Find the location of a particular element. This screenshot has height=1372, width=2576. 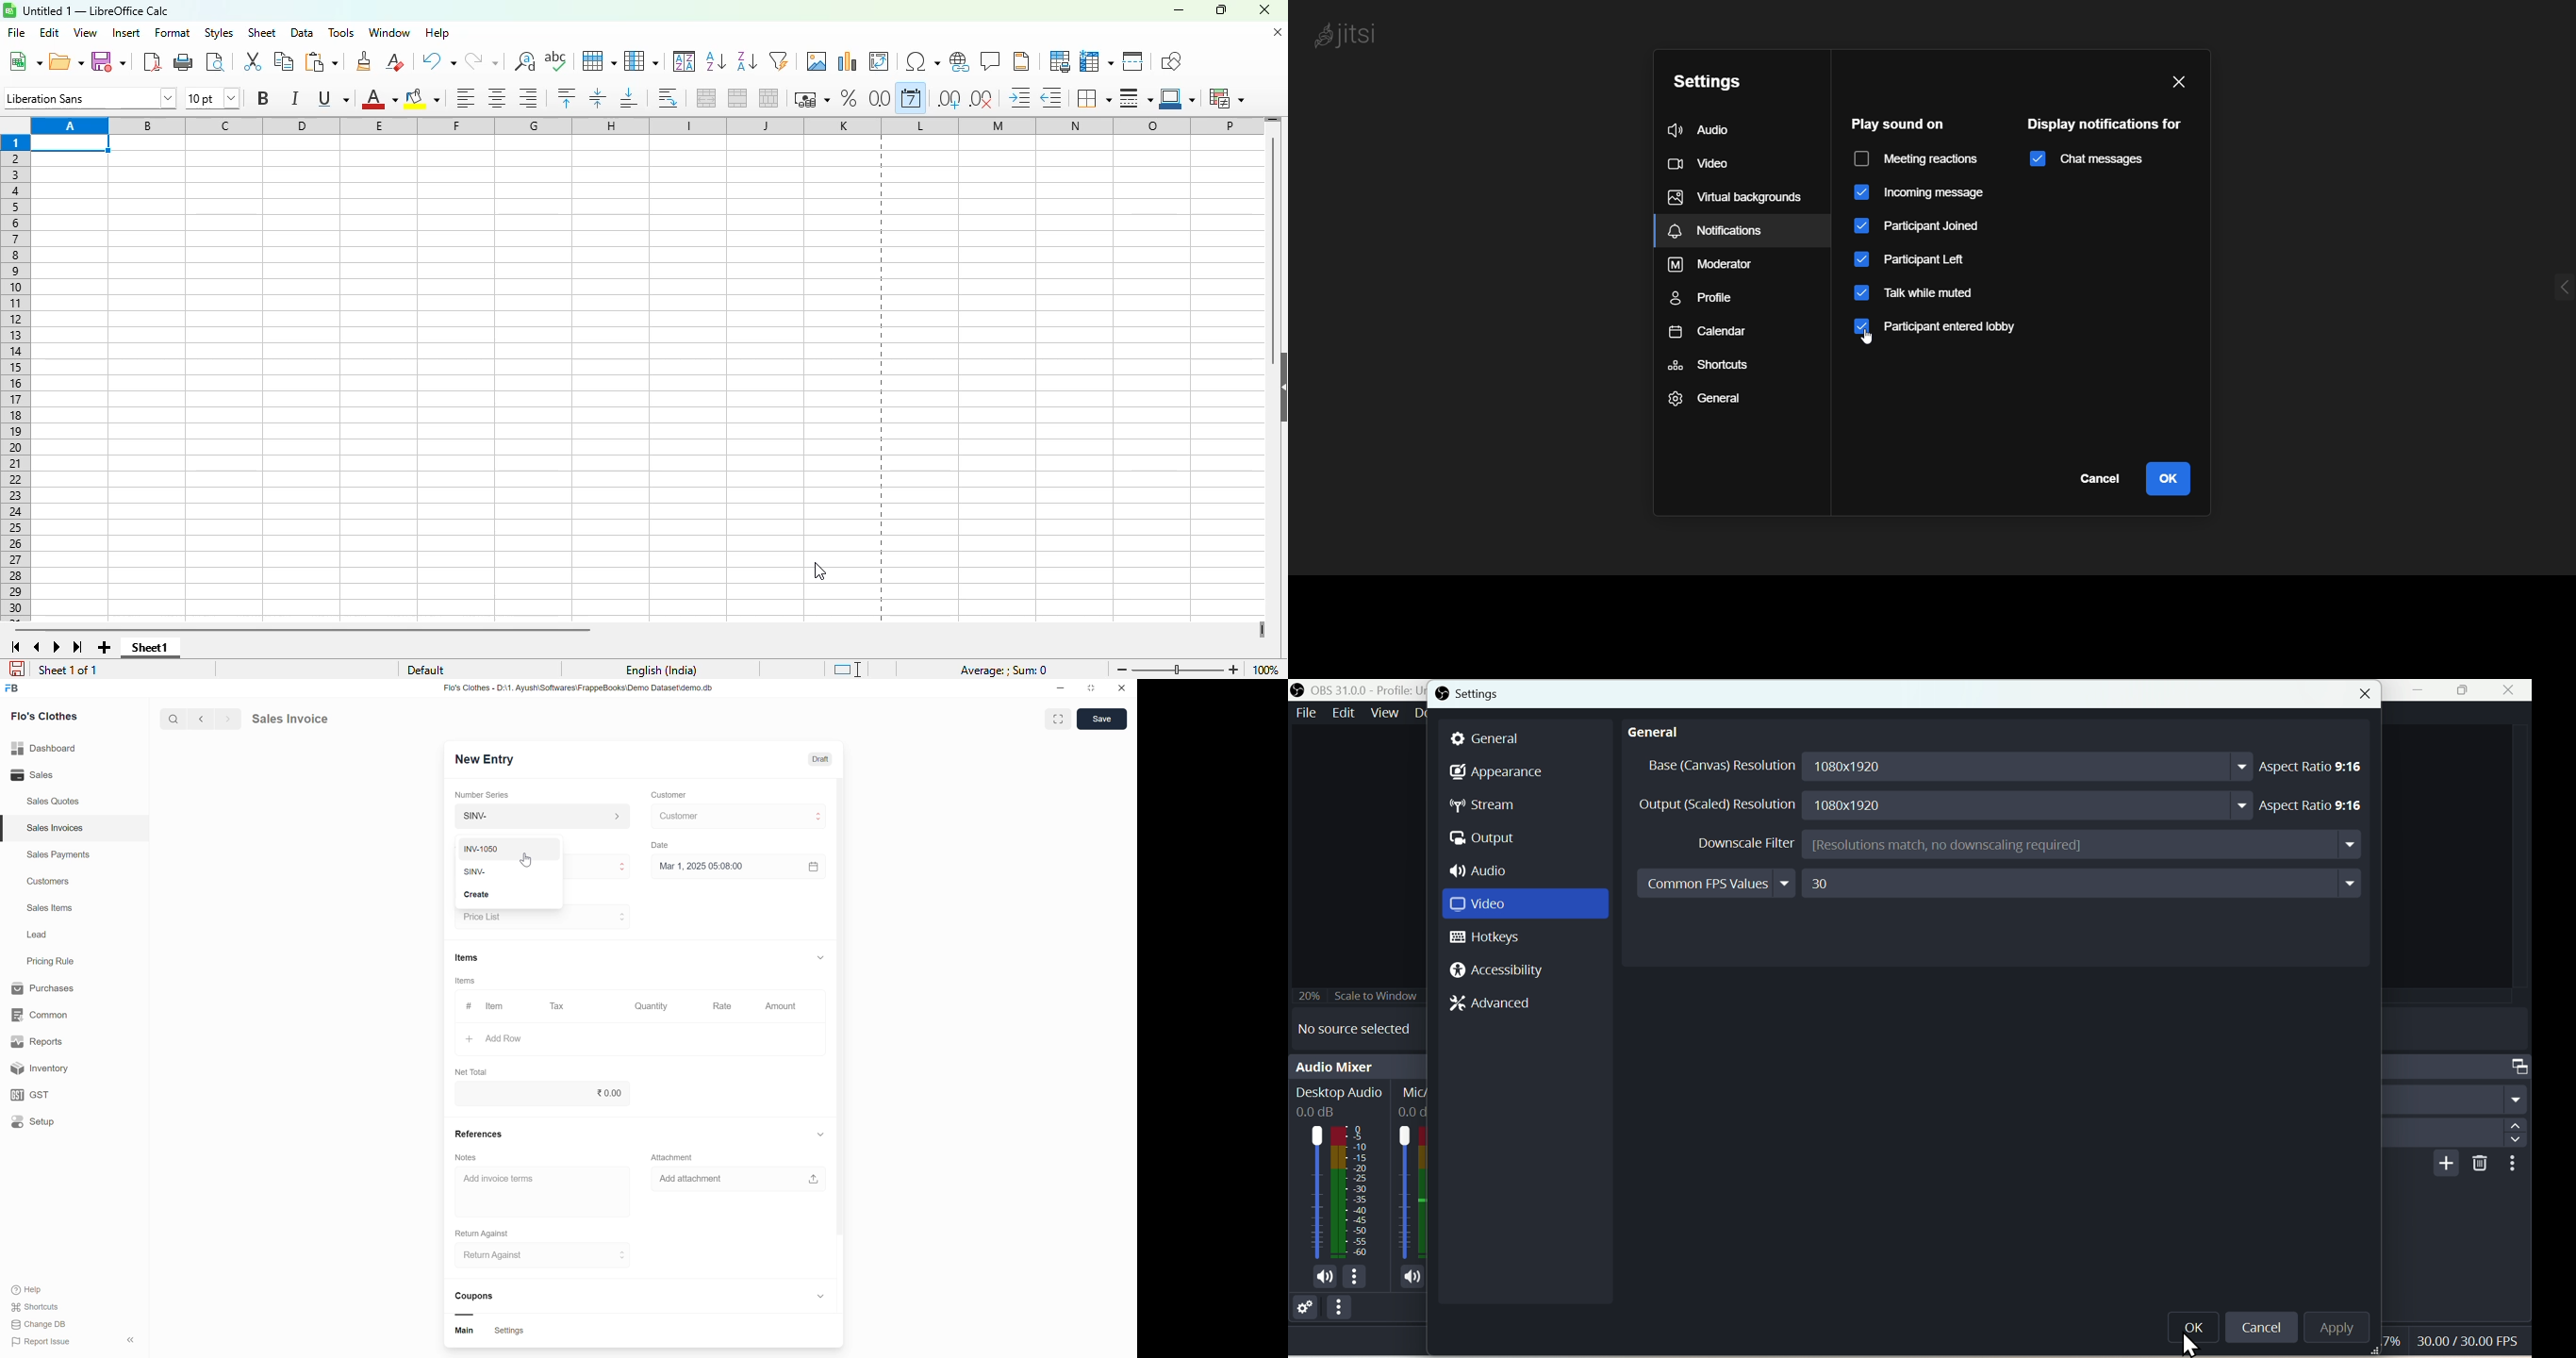

common is located at coordinates (60, 1013).